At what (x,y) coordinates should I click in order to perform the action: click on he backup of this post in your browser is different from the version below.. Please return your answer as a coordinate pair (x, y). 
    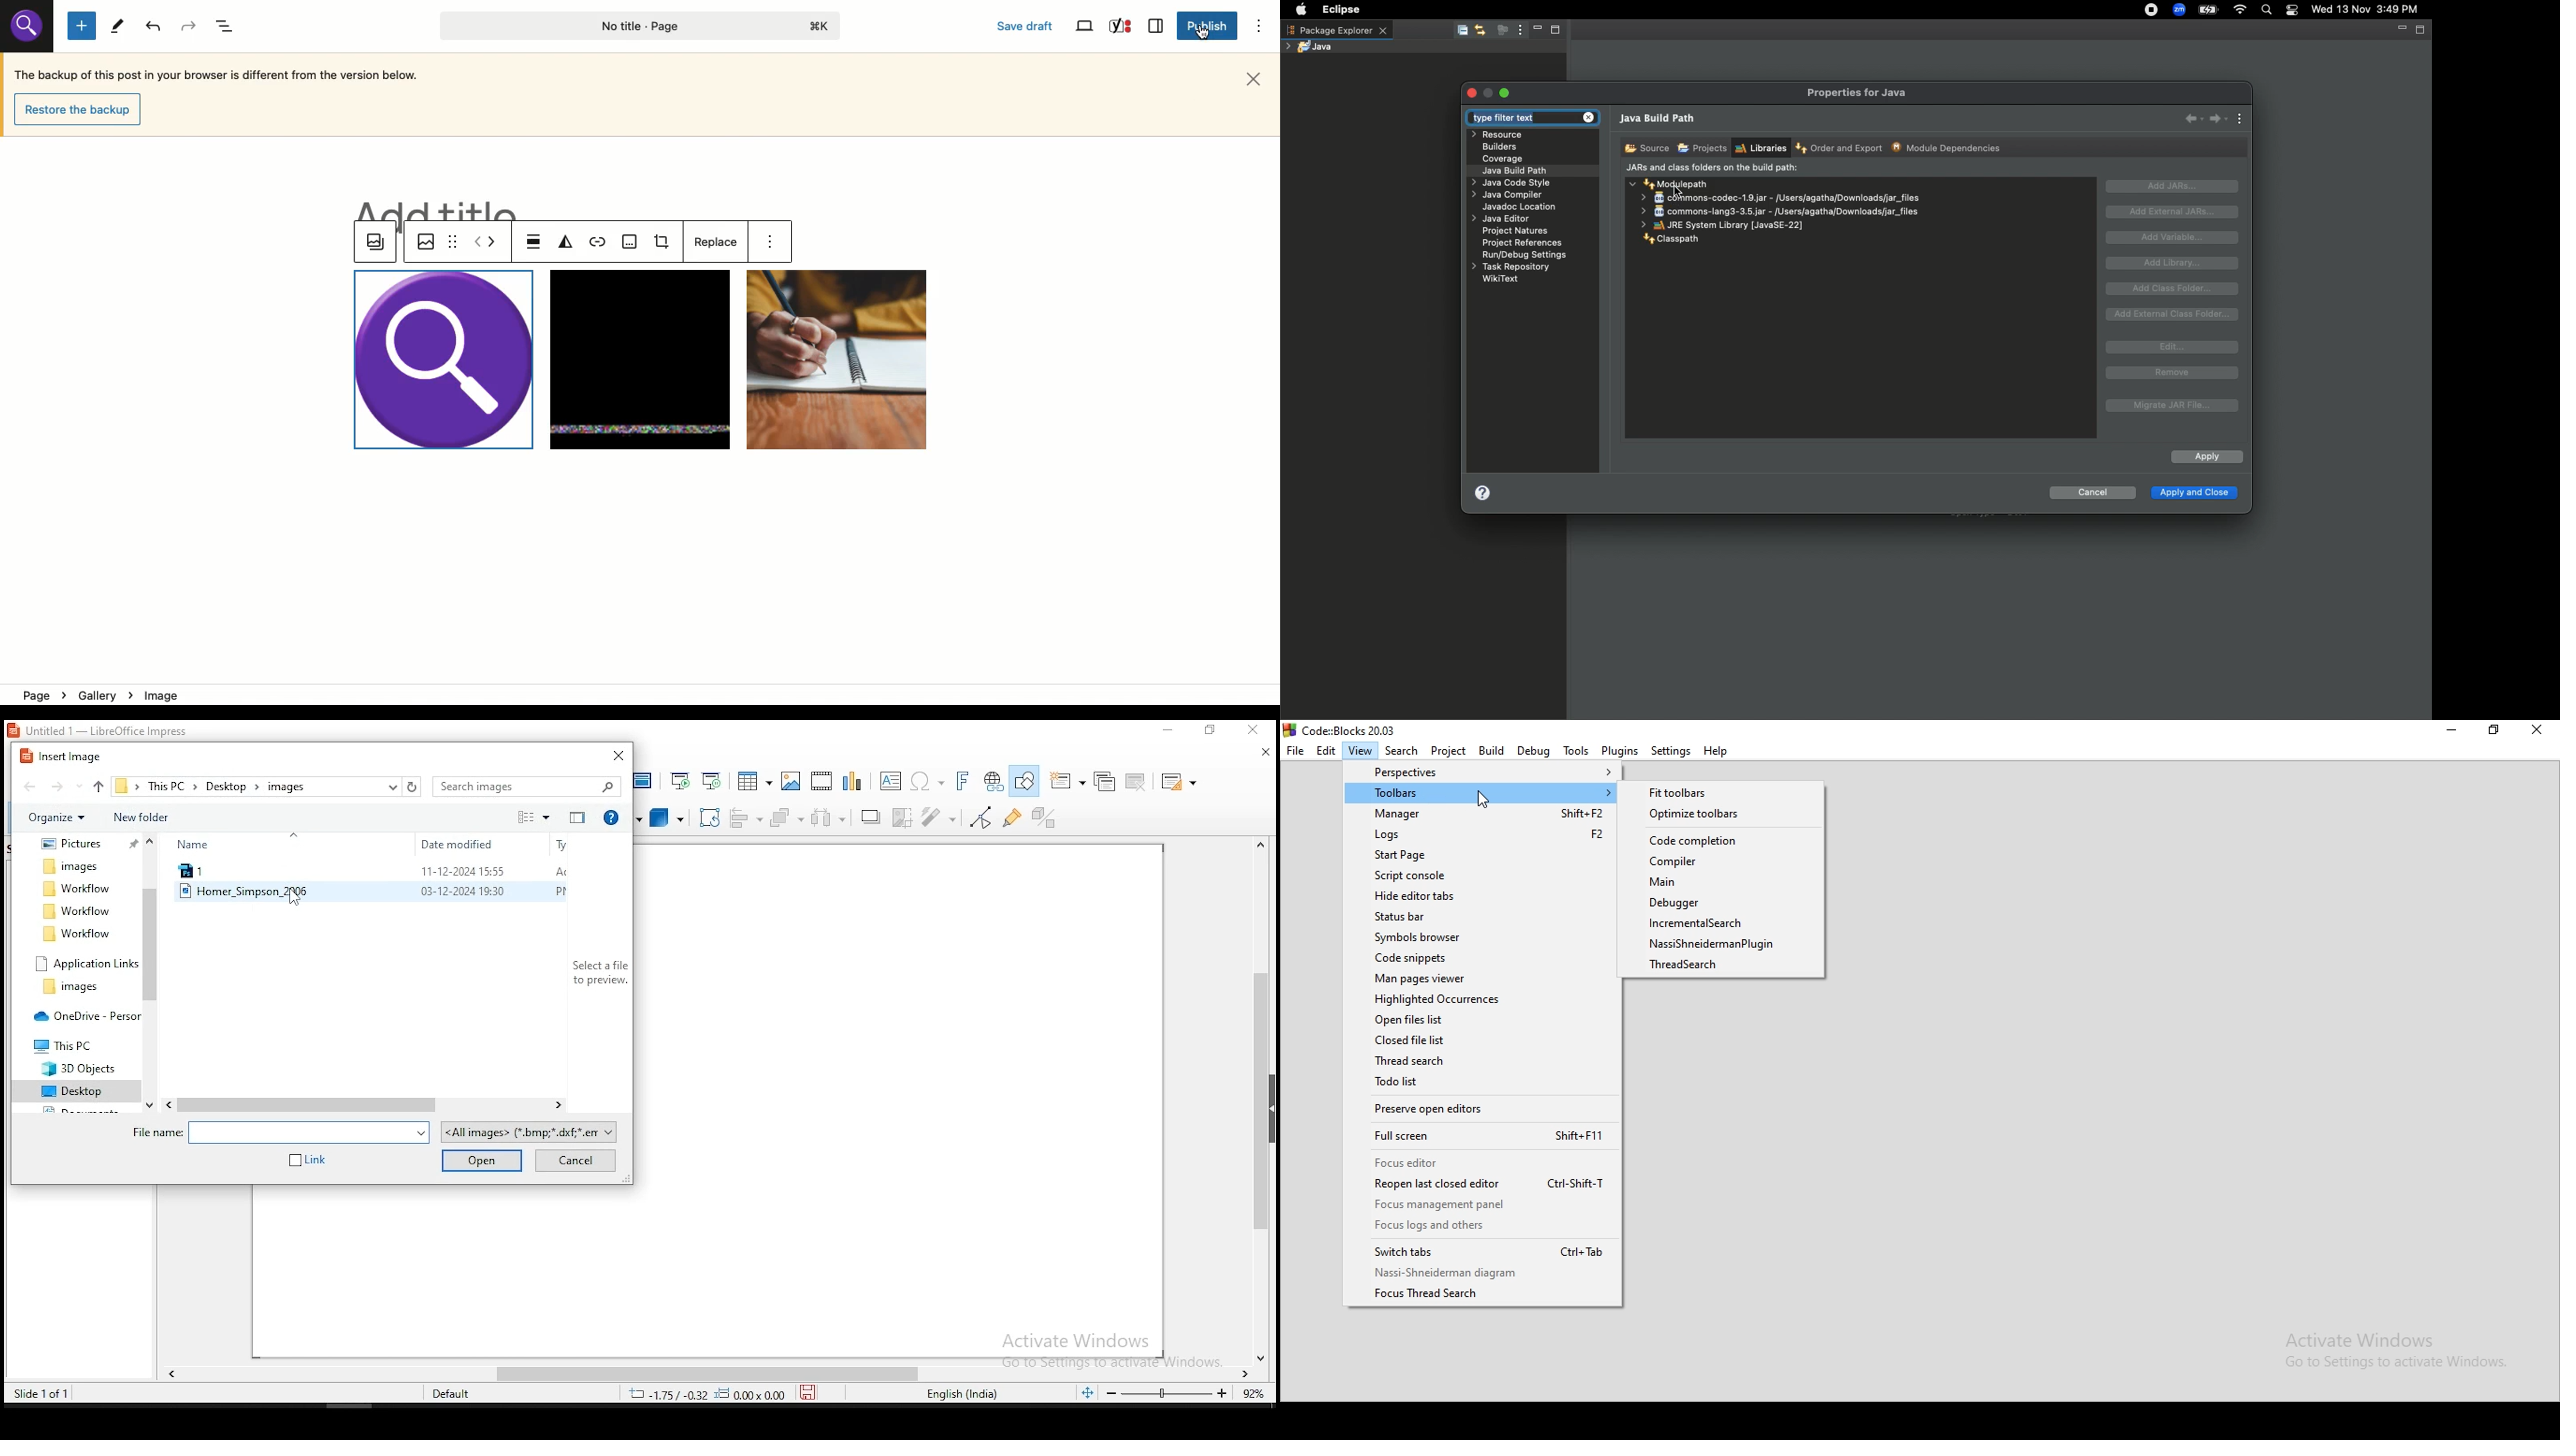
    Looking at the image, I should click on (229, 75).